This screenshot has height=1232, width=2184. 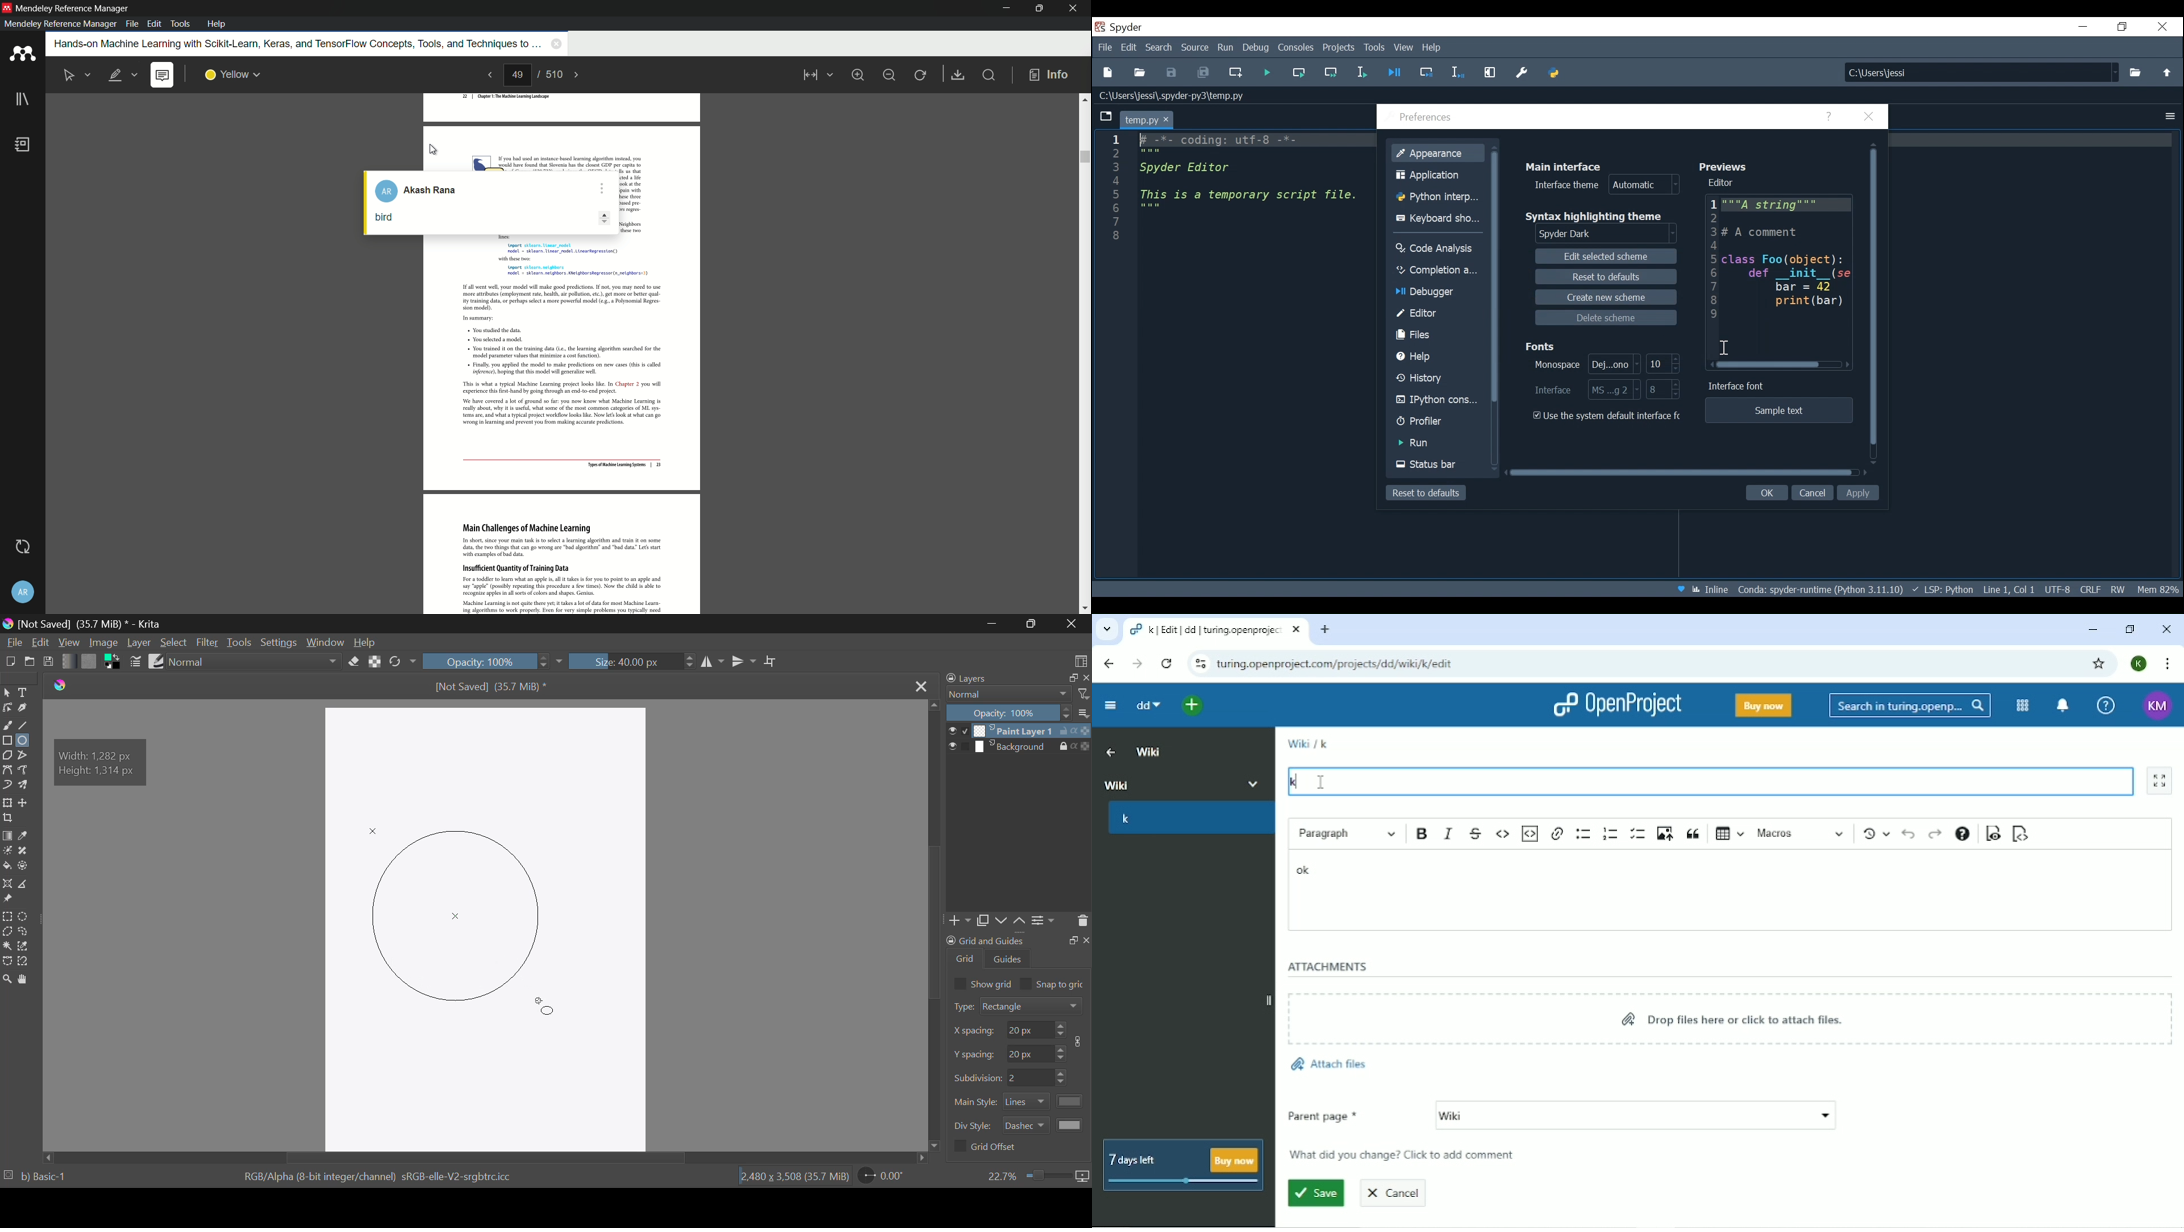 What do you see at coordinates (1394, 73) in the screenshot?
I see `Debug file` at bounding box center [1394, 73].